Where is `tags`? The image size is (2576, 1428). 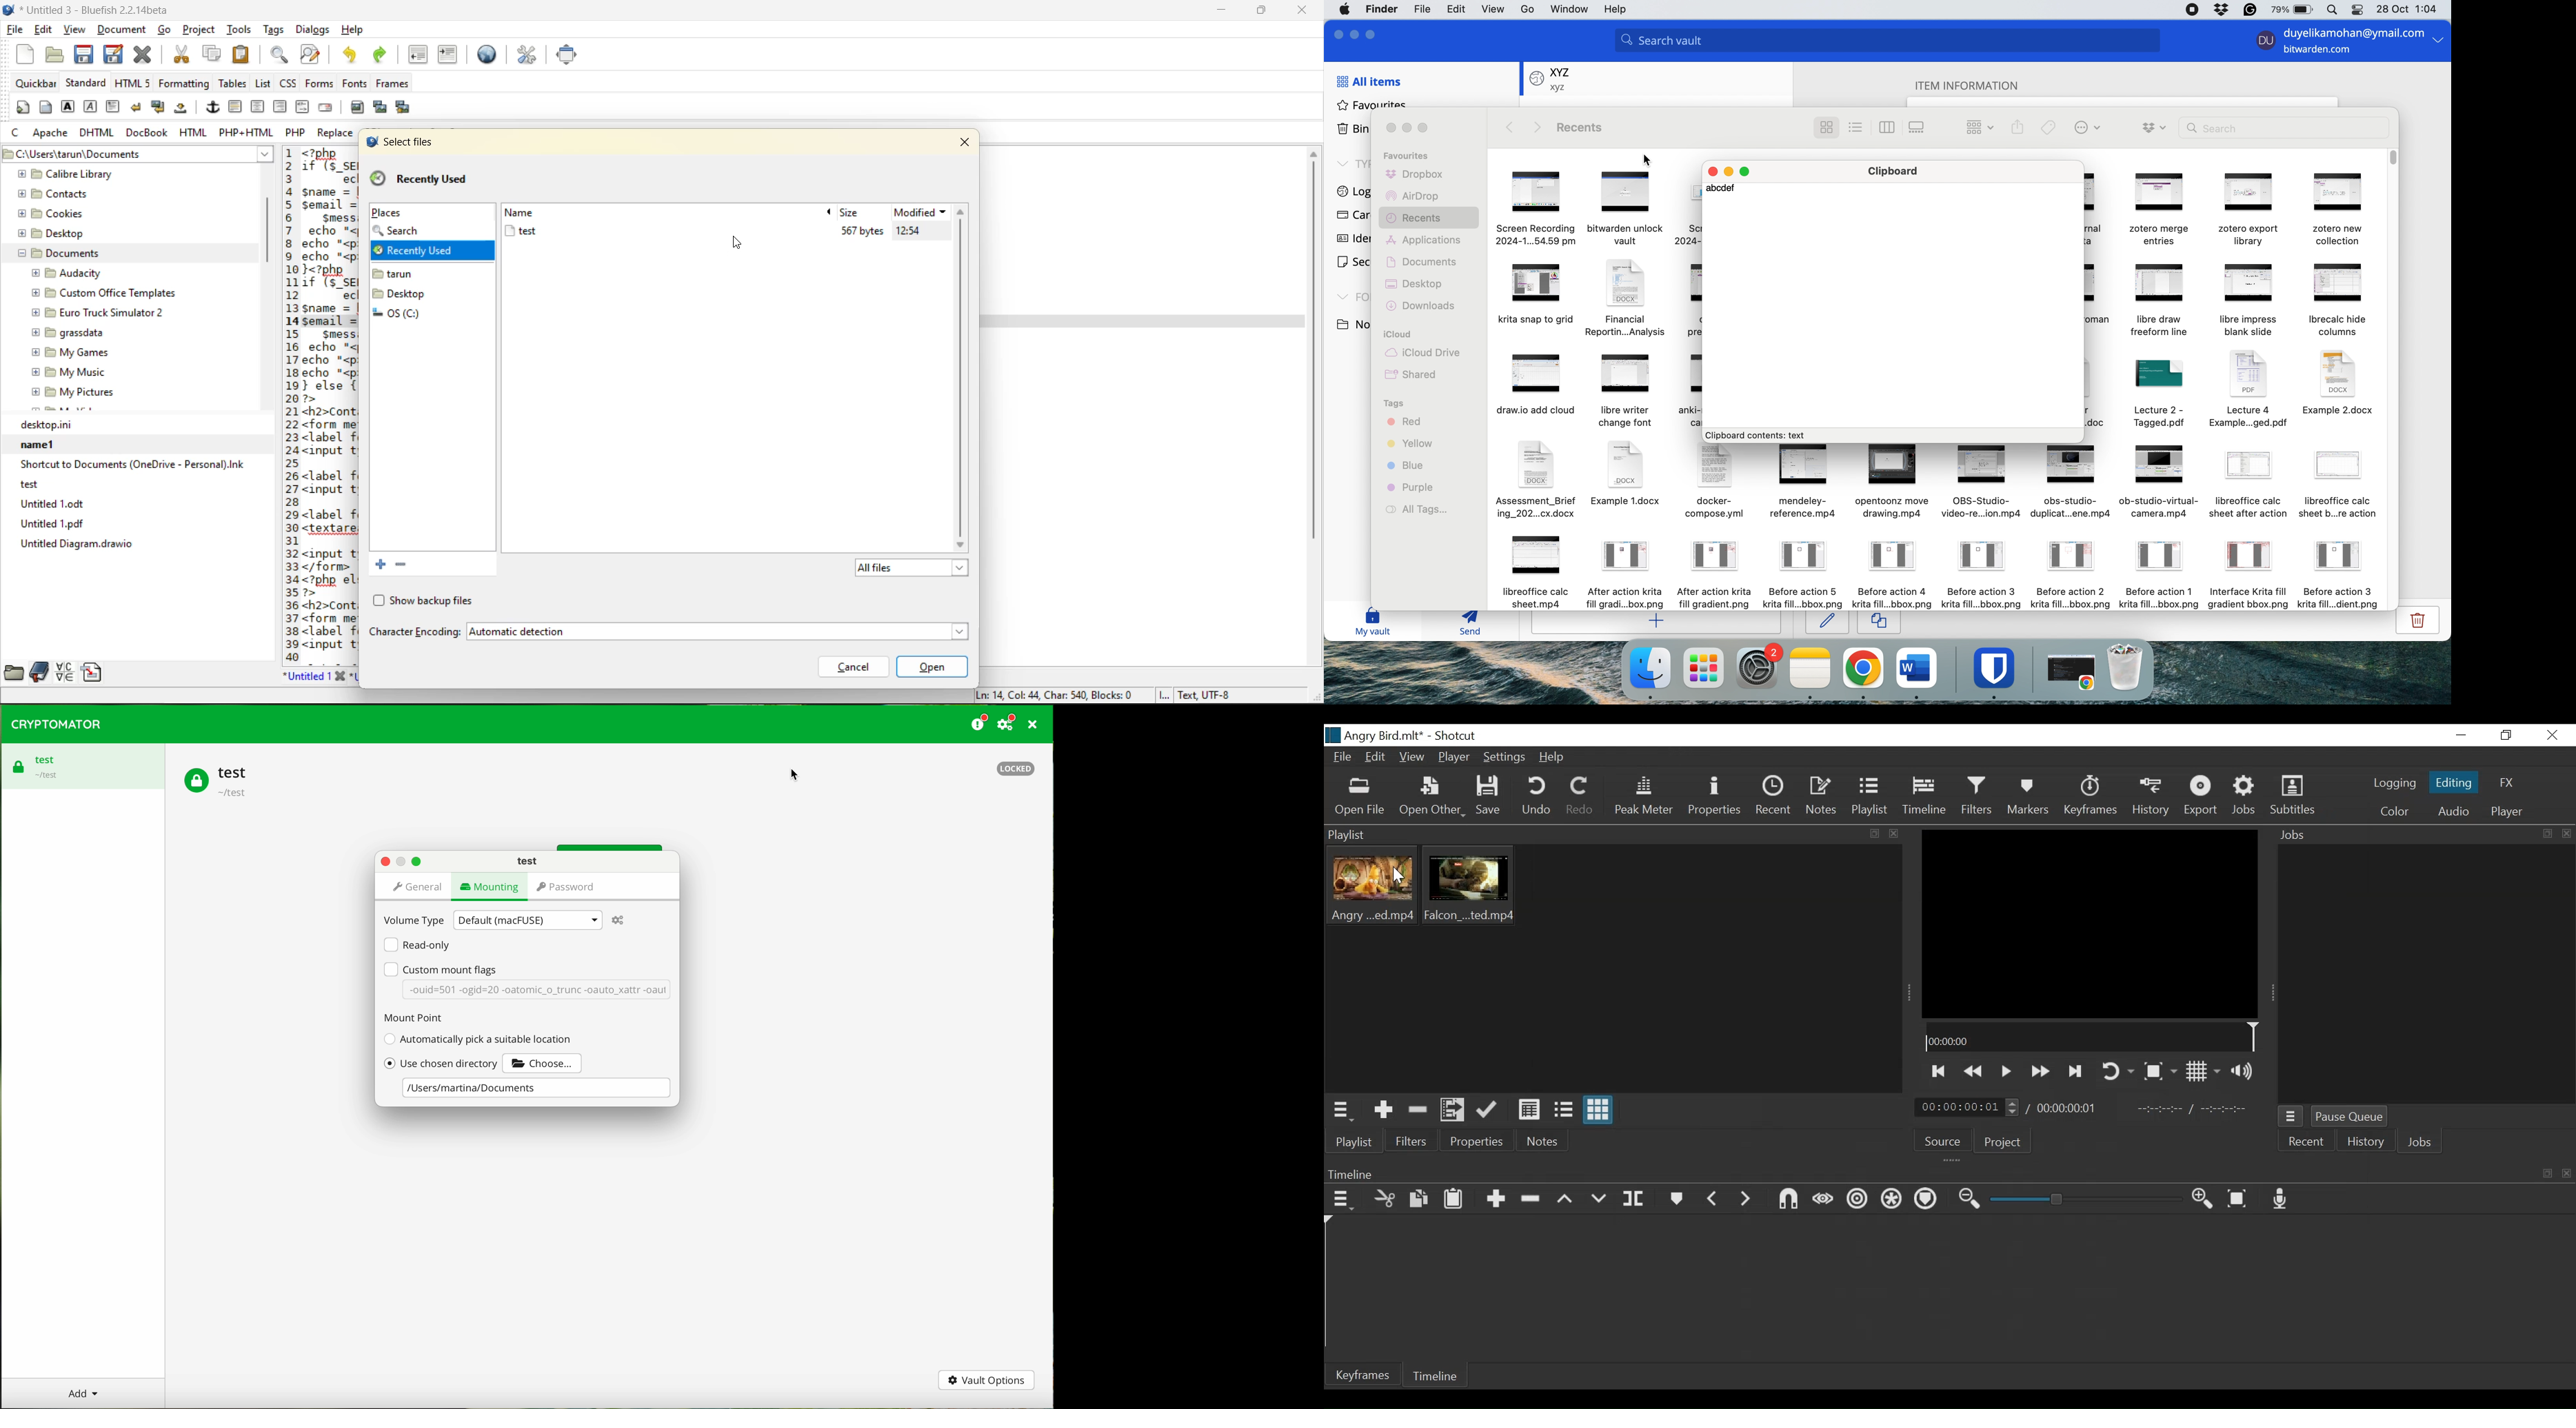
tags is located at coordinates (1395, 404).